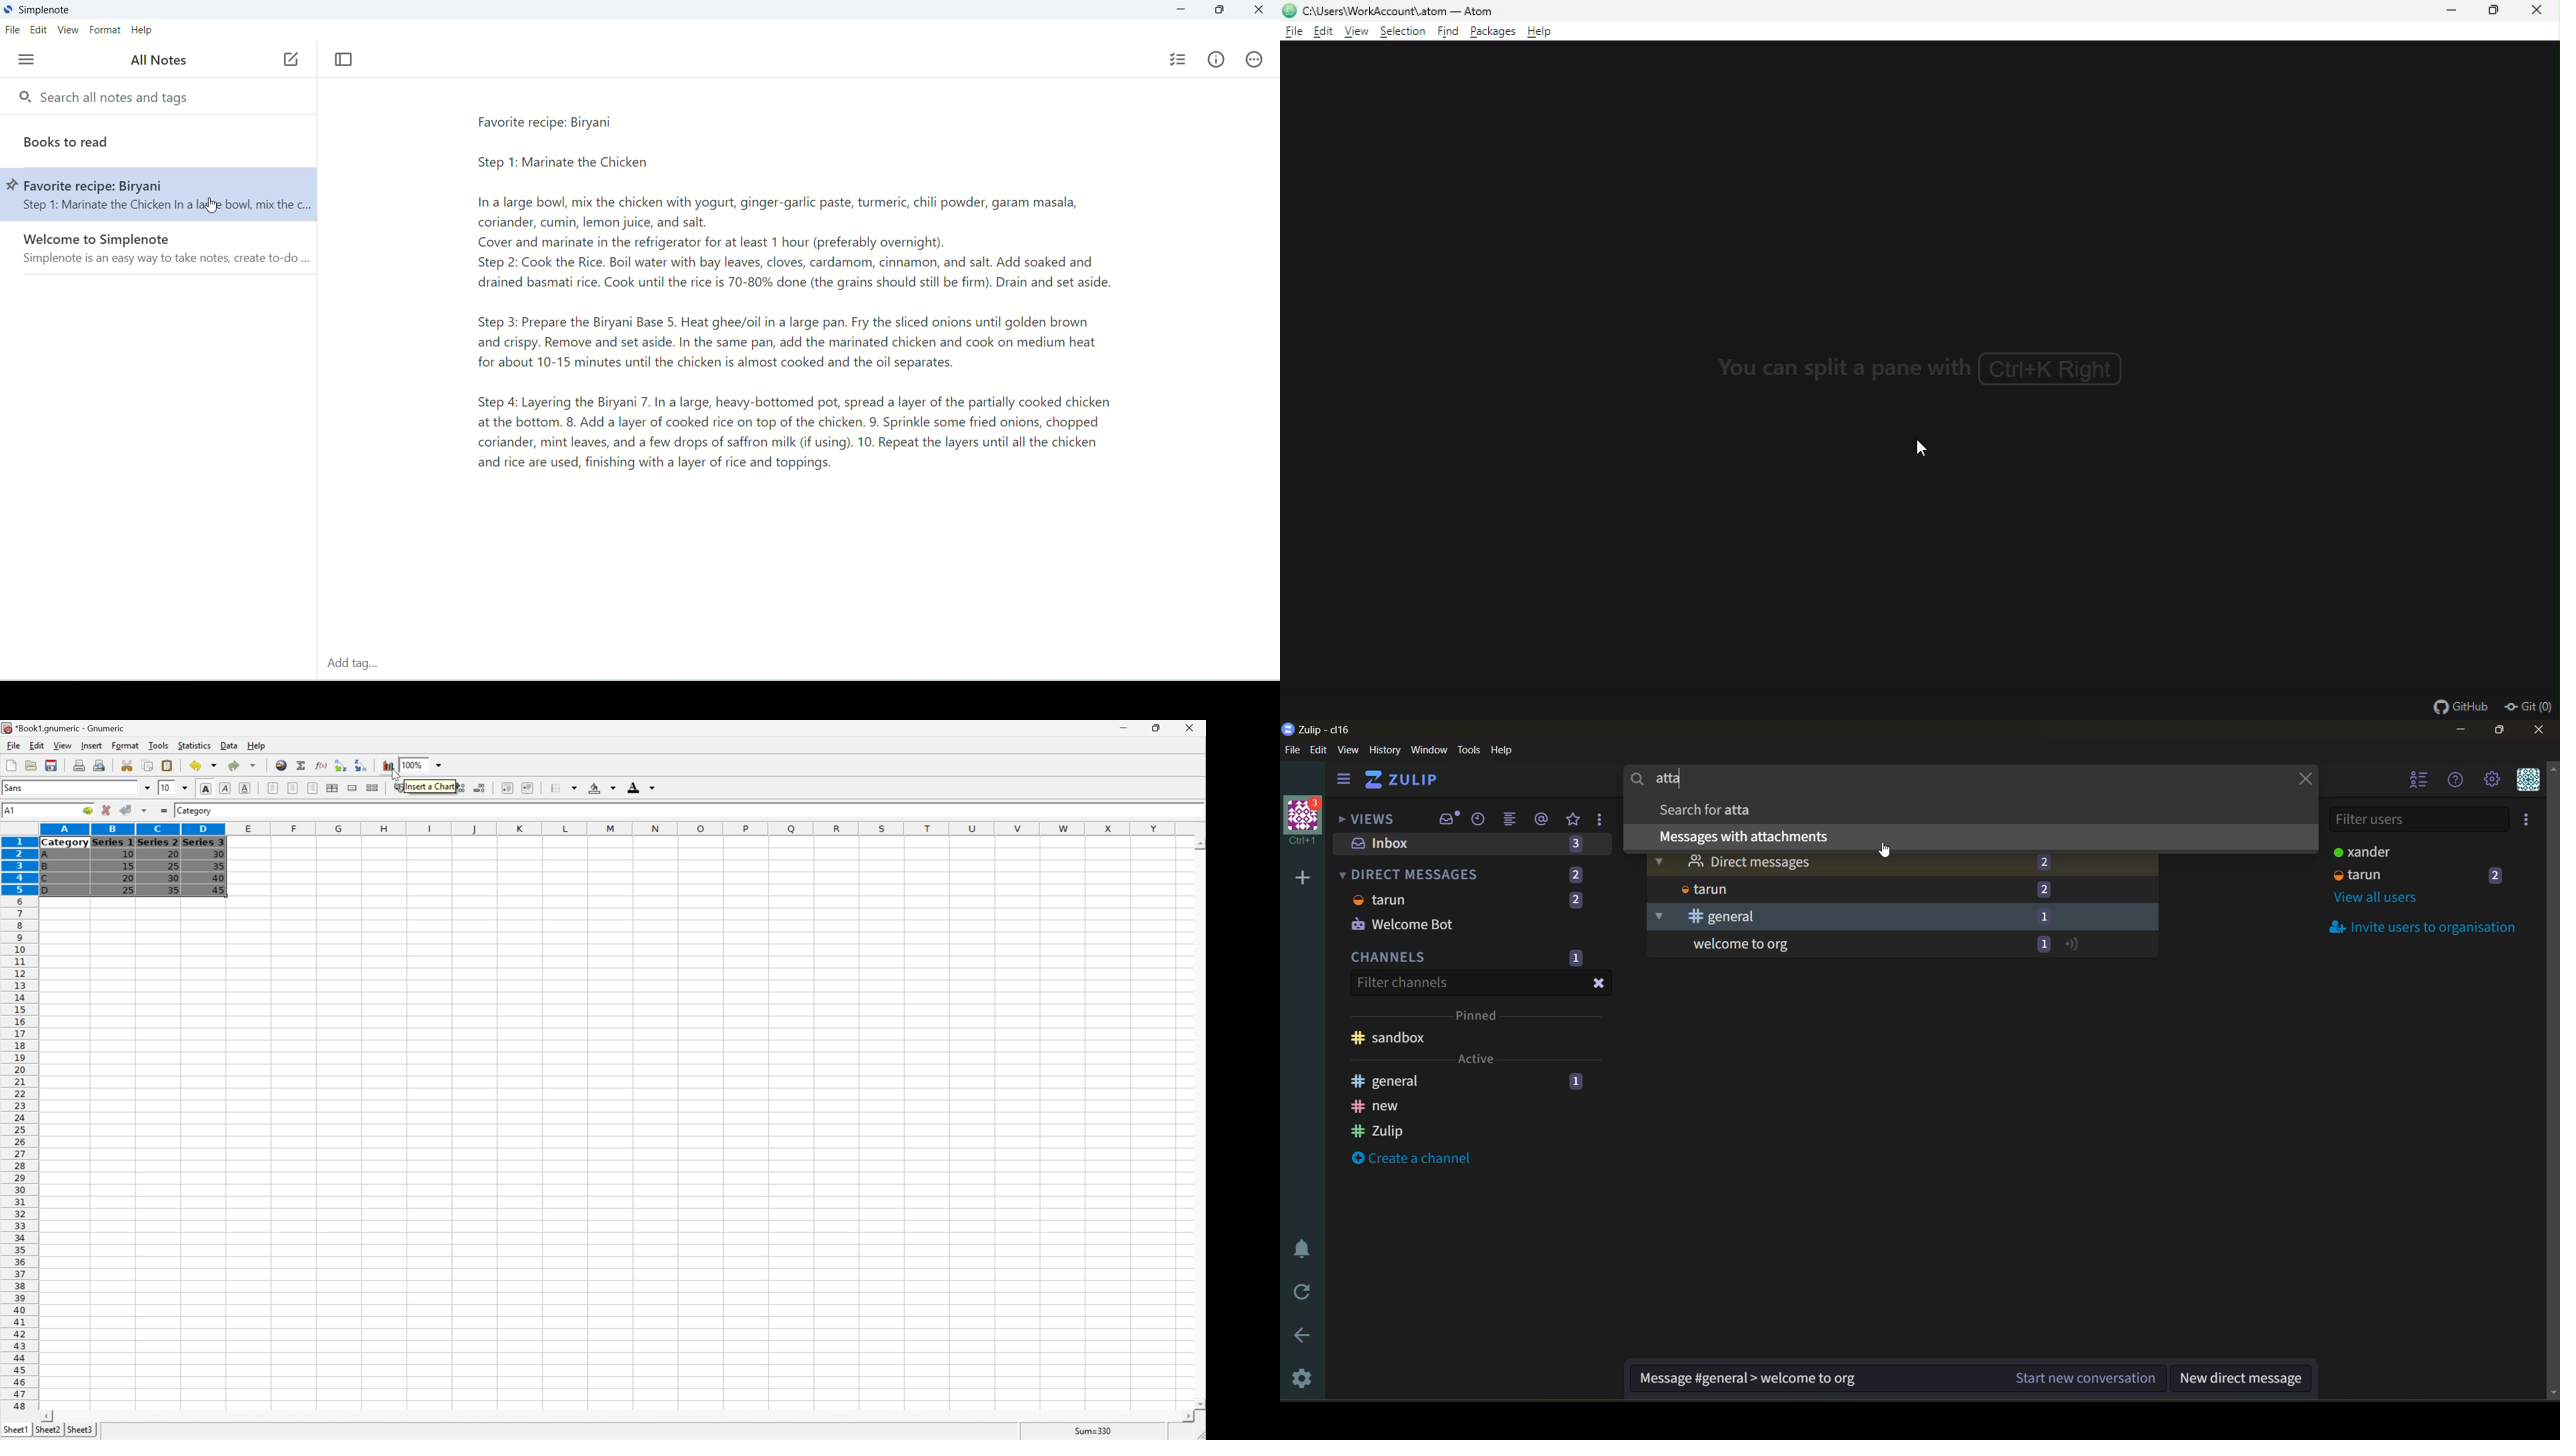  I want to click on maximize, so click(1222, 11).